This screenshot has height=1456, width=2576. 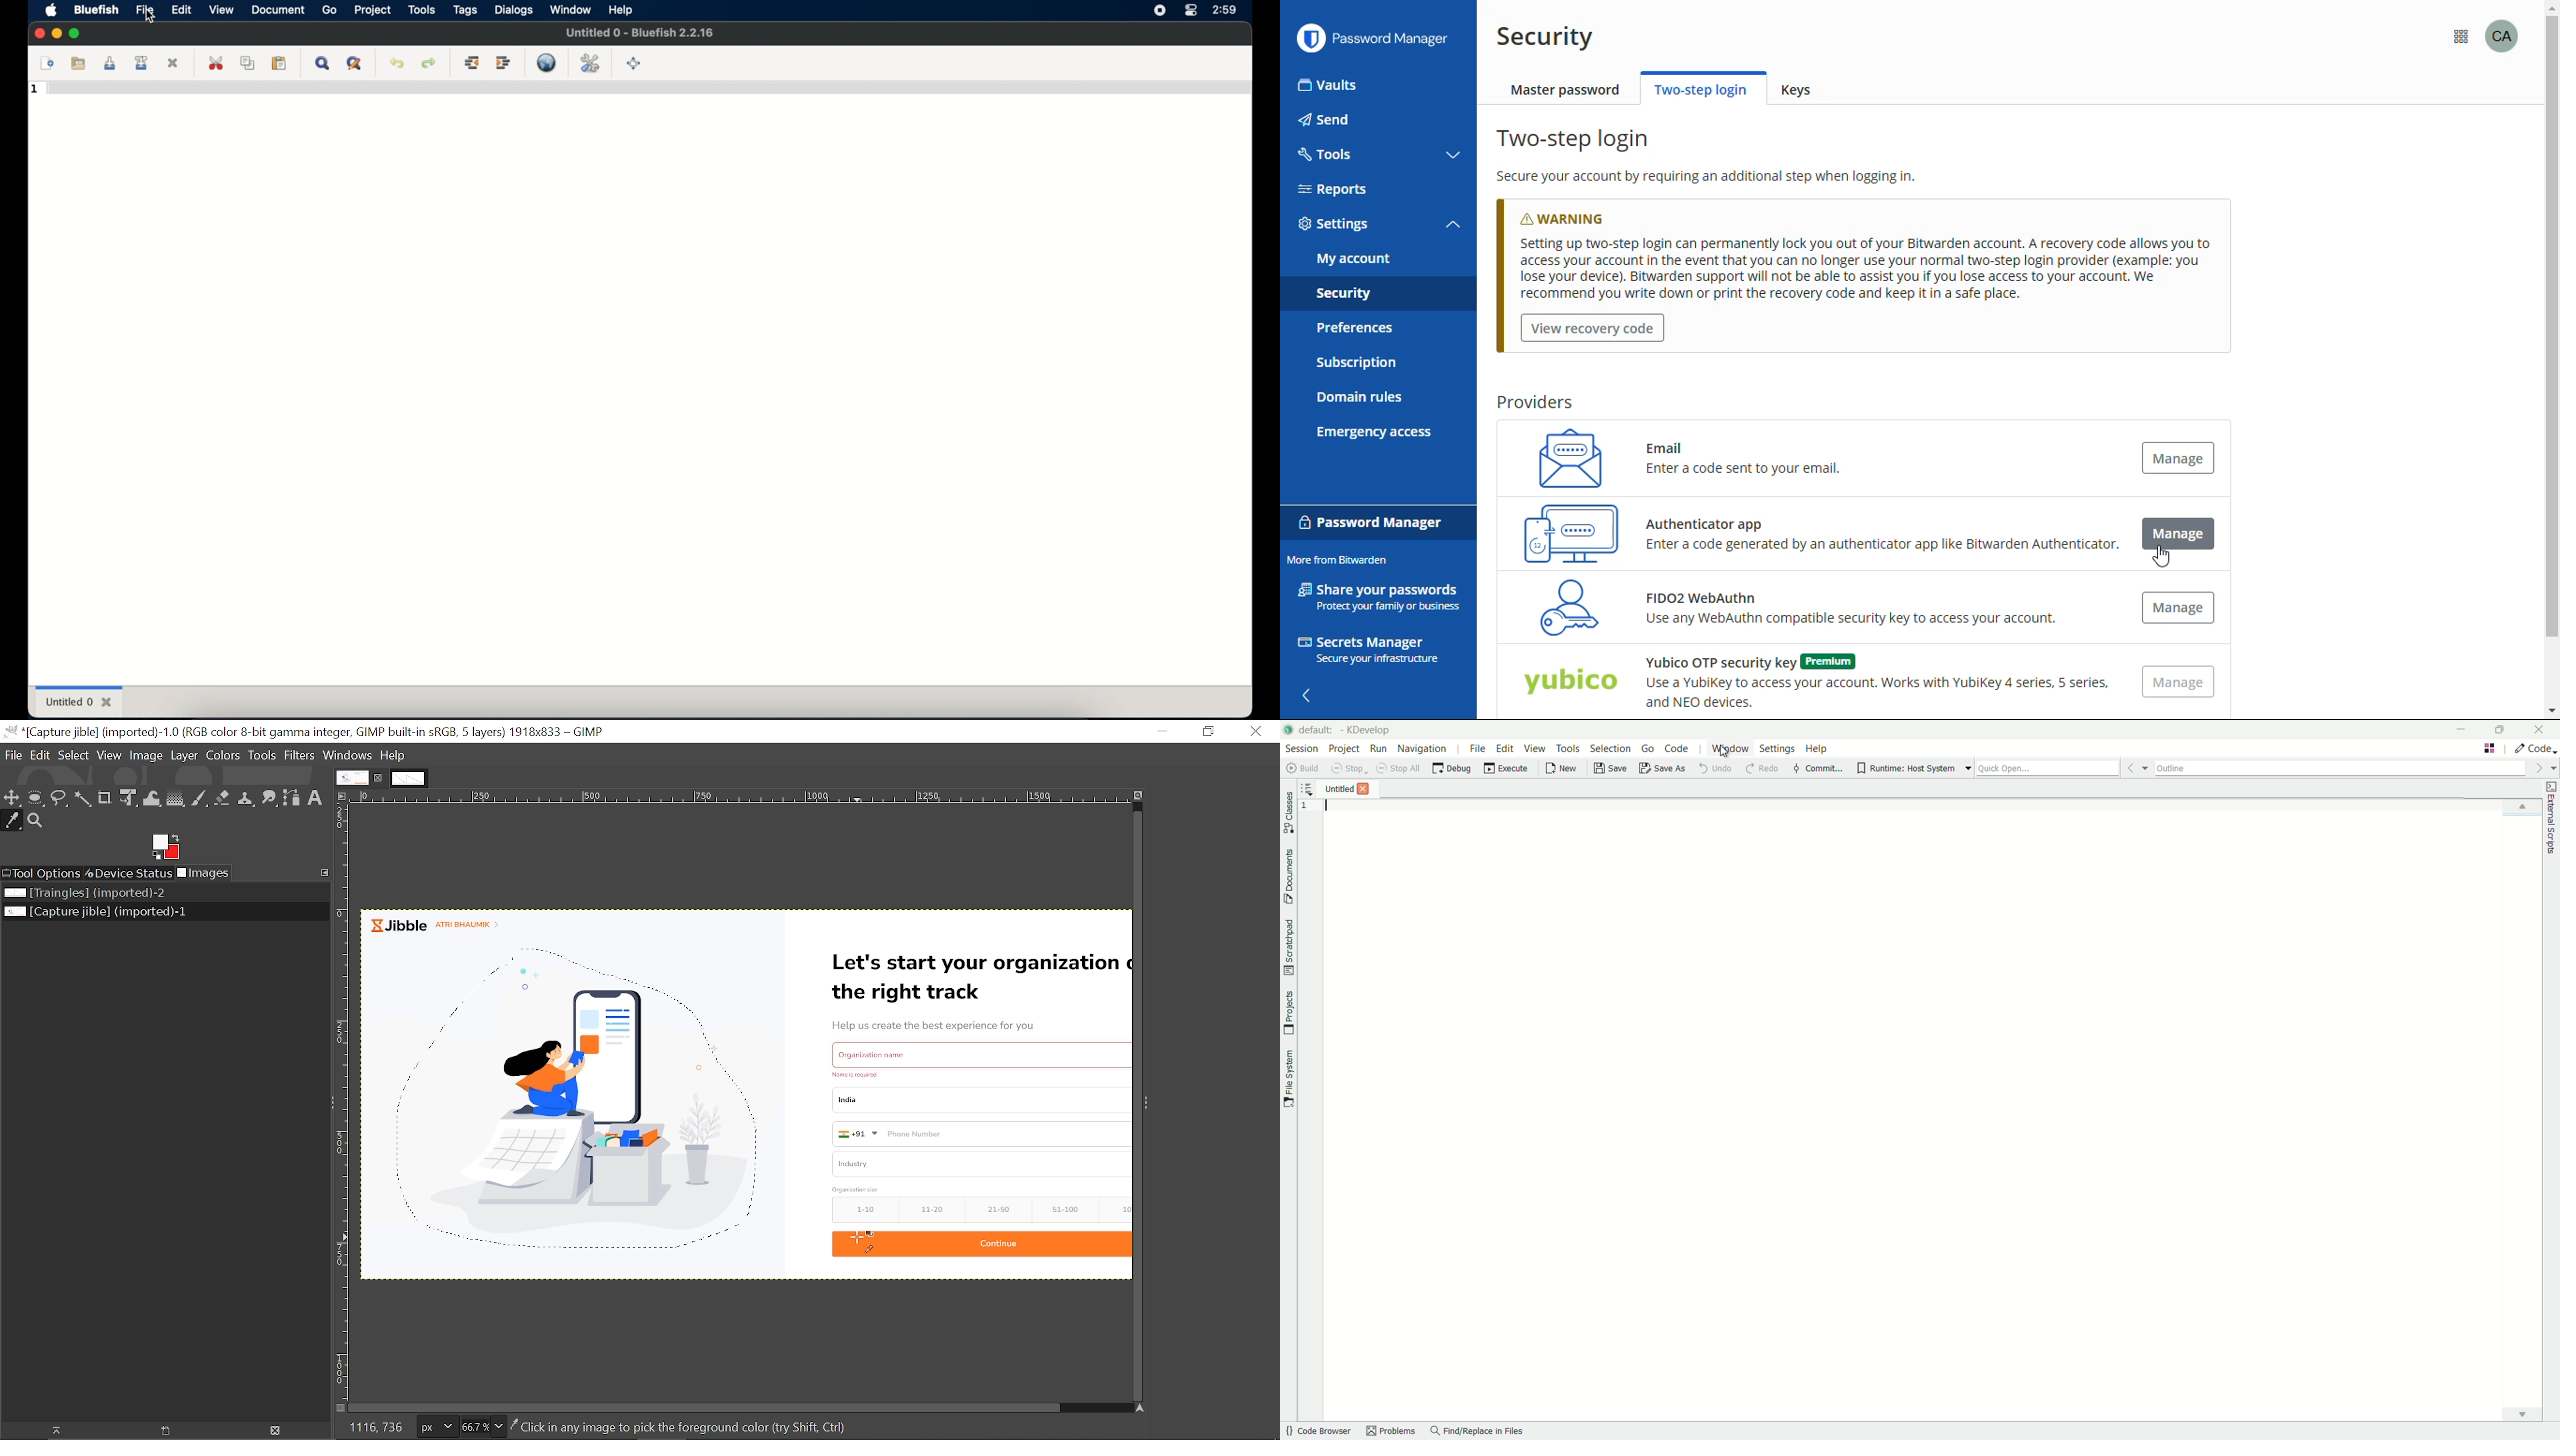 What do you see at coordinates (393, 756) in the screenshot?
I see `Help` at bounding box center [393, 756].